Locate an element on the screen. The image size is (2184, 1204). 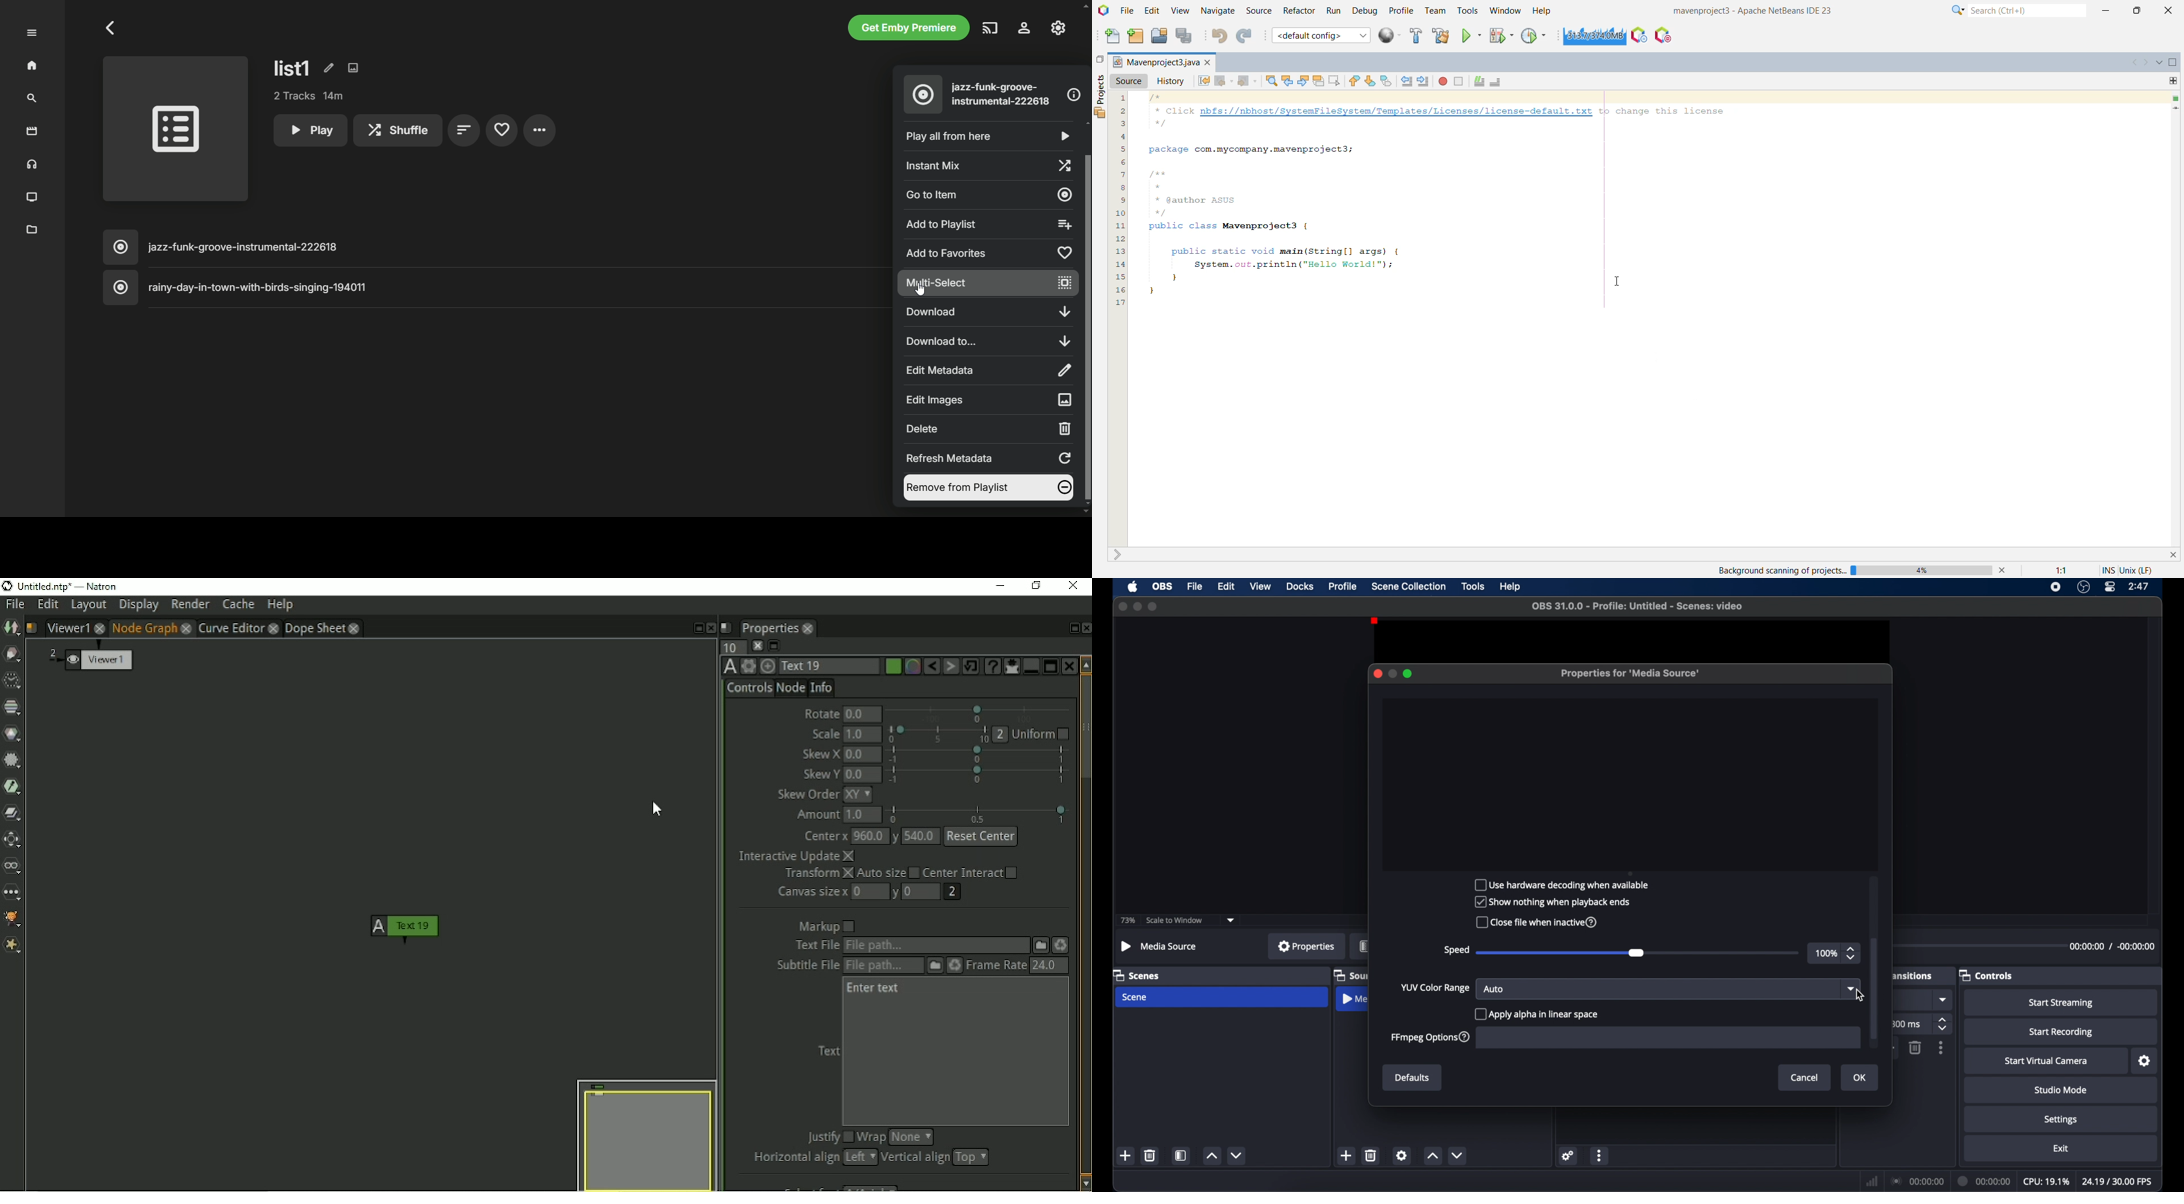
stepper button is located at coordinates (1853, 953).